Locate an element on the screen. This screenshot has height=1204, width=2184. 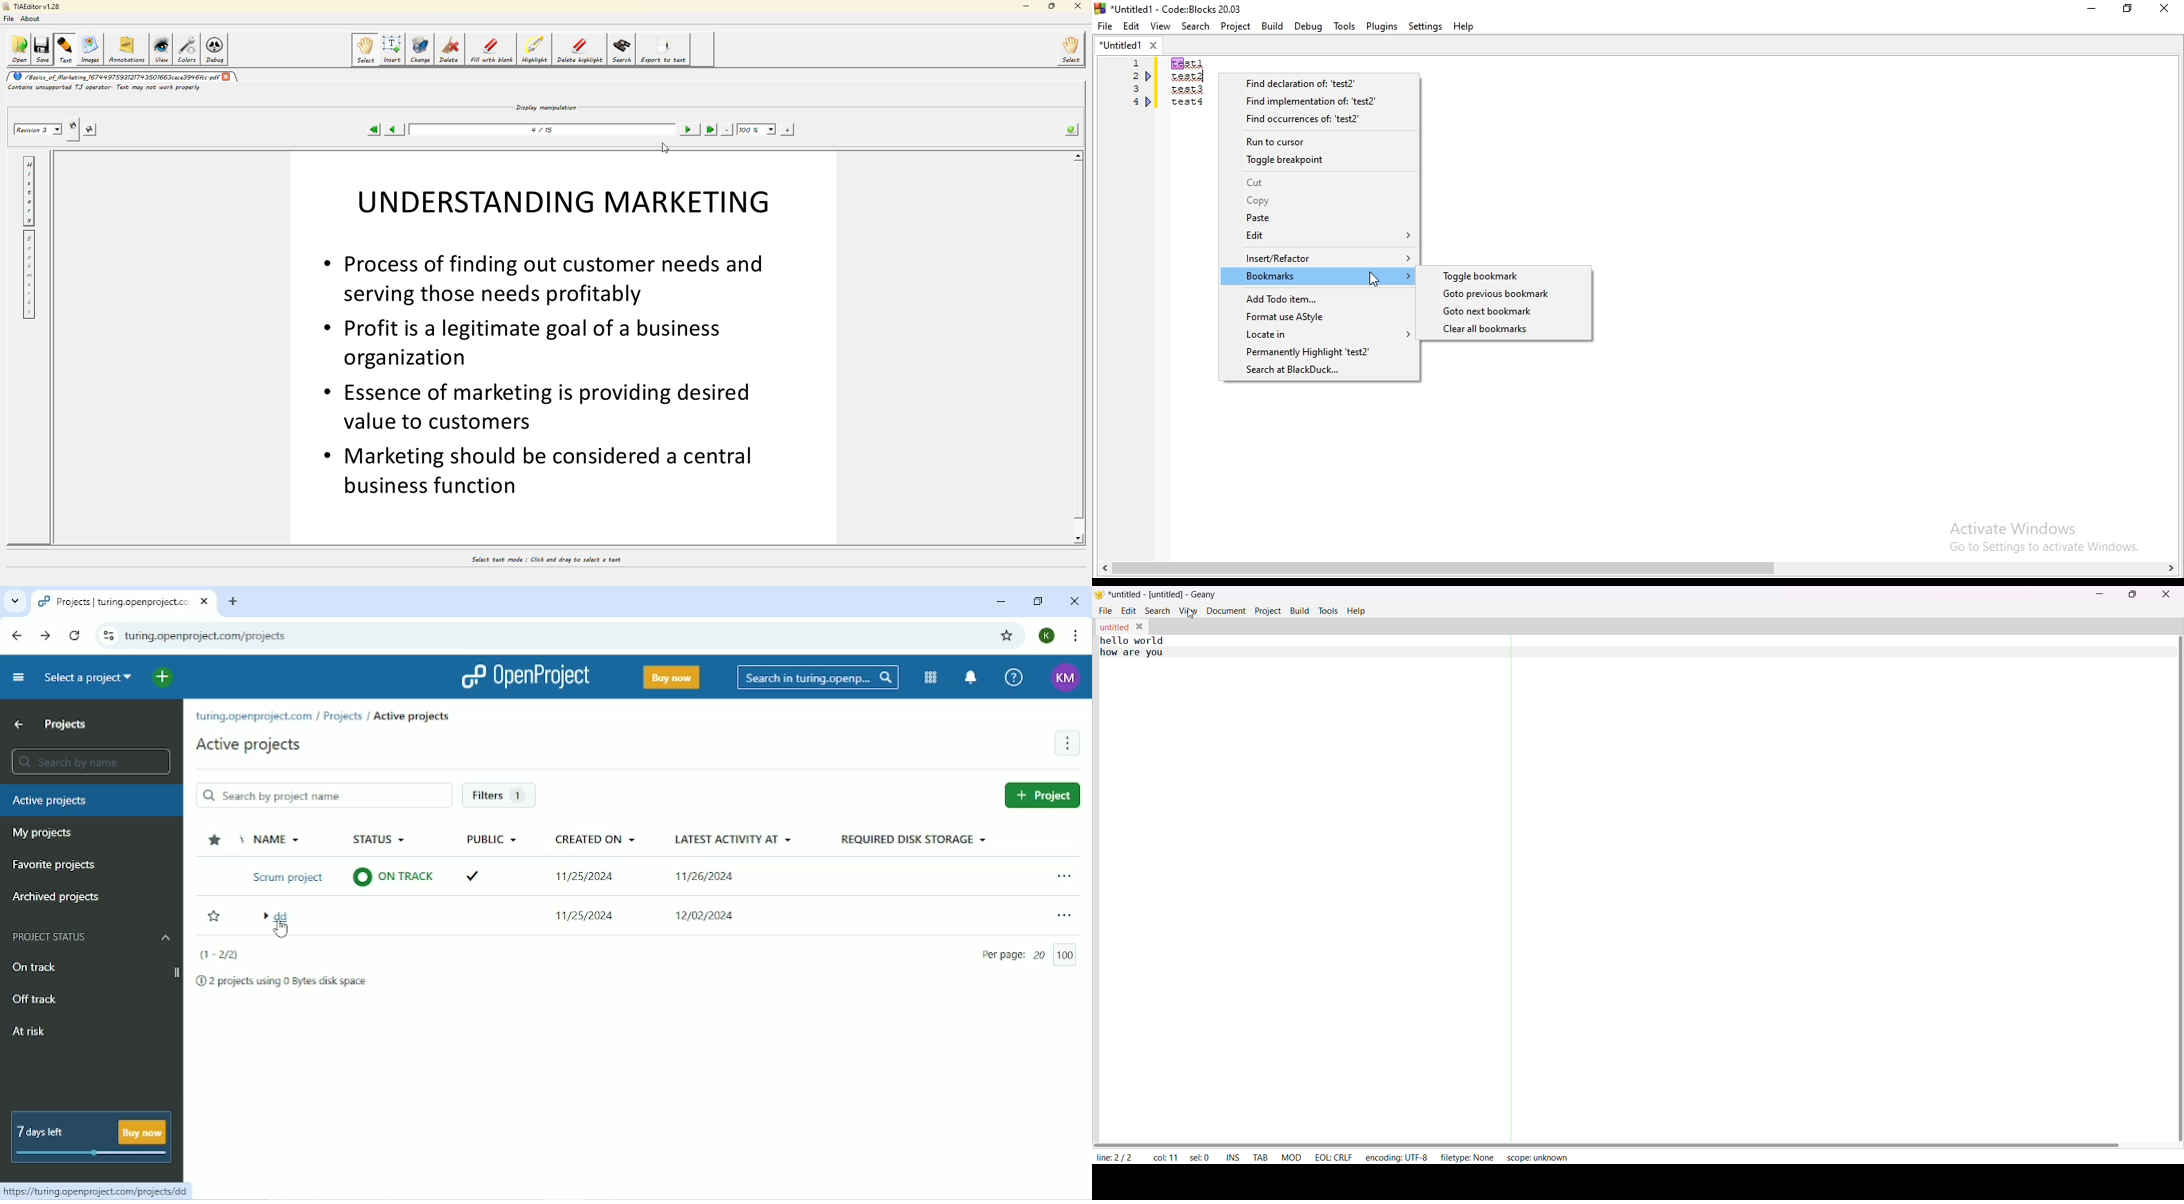
tools is located at coordinates (1343, 26).